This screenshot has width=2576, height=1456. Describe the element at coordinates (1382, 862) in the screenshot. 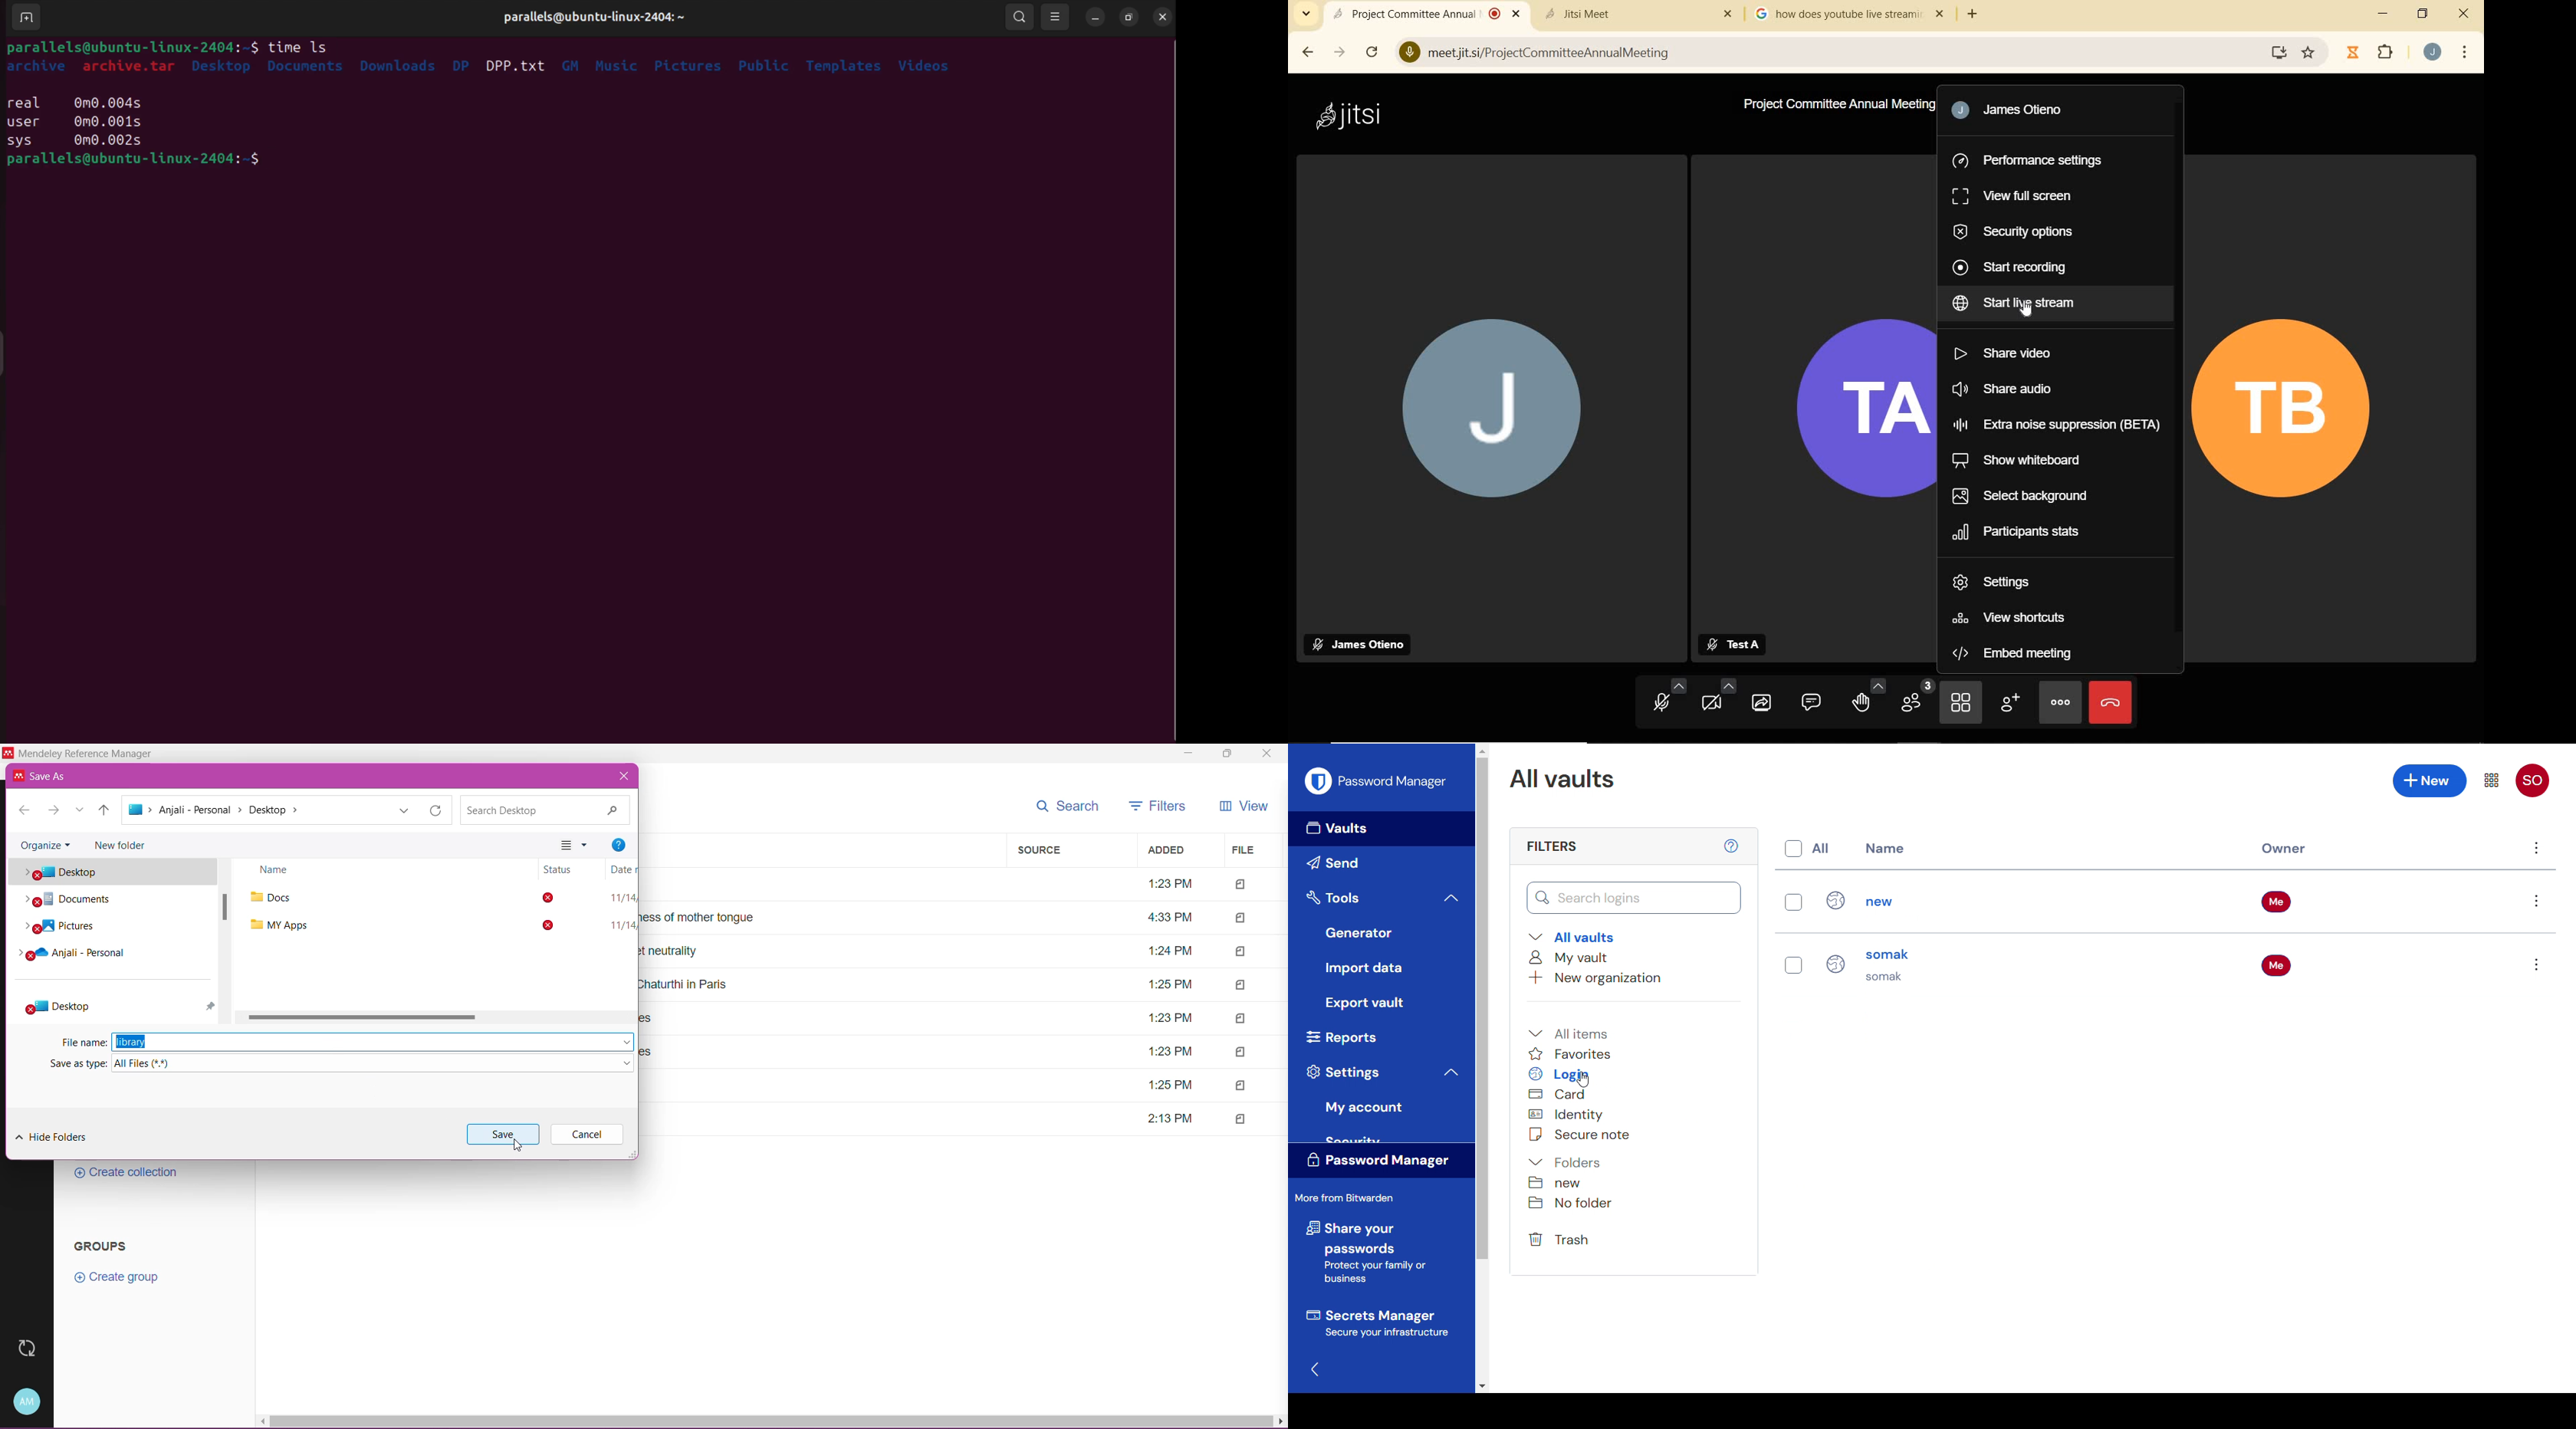

I see `send ` at that location.